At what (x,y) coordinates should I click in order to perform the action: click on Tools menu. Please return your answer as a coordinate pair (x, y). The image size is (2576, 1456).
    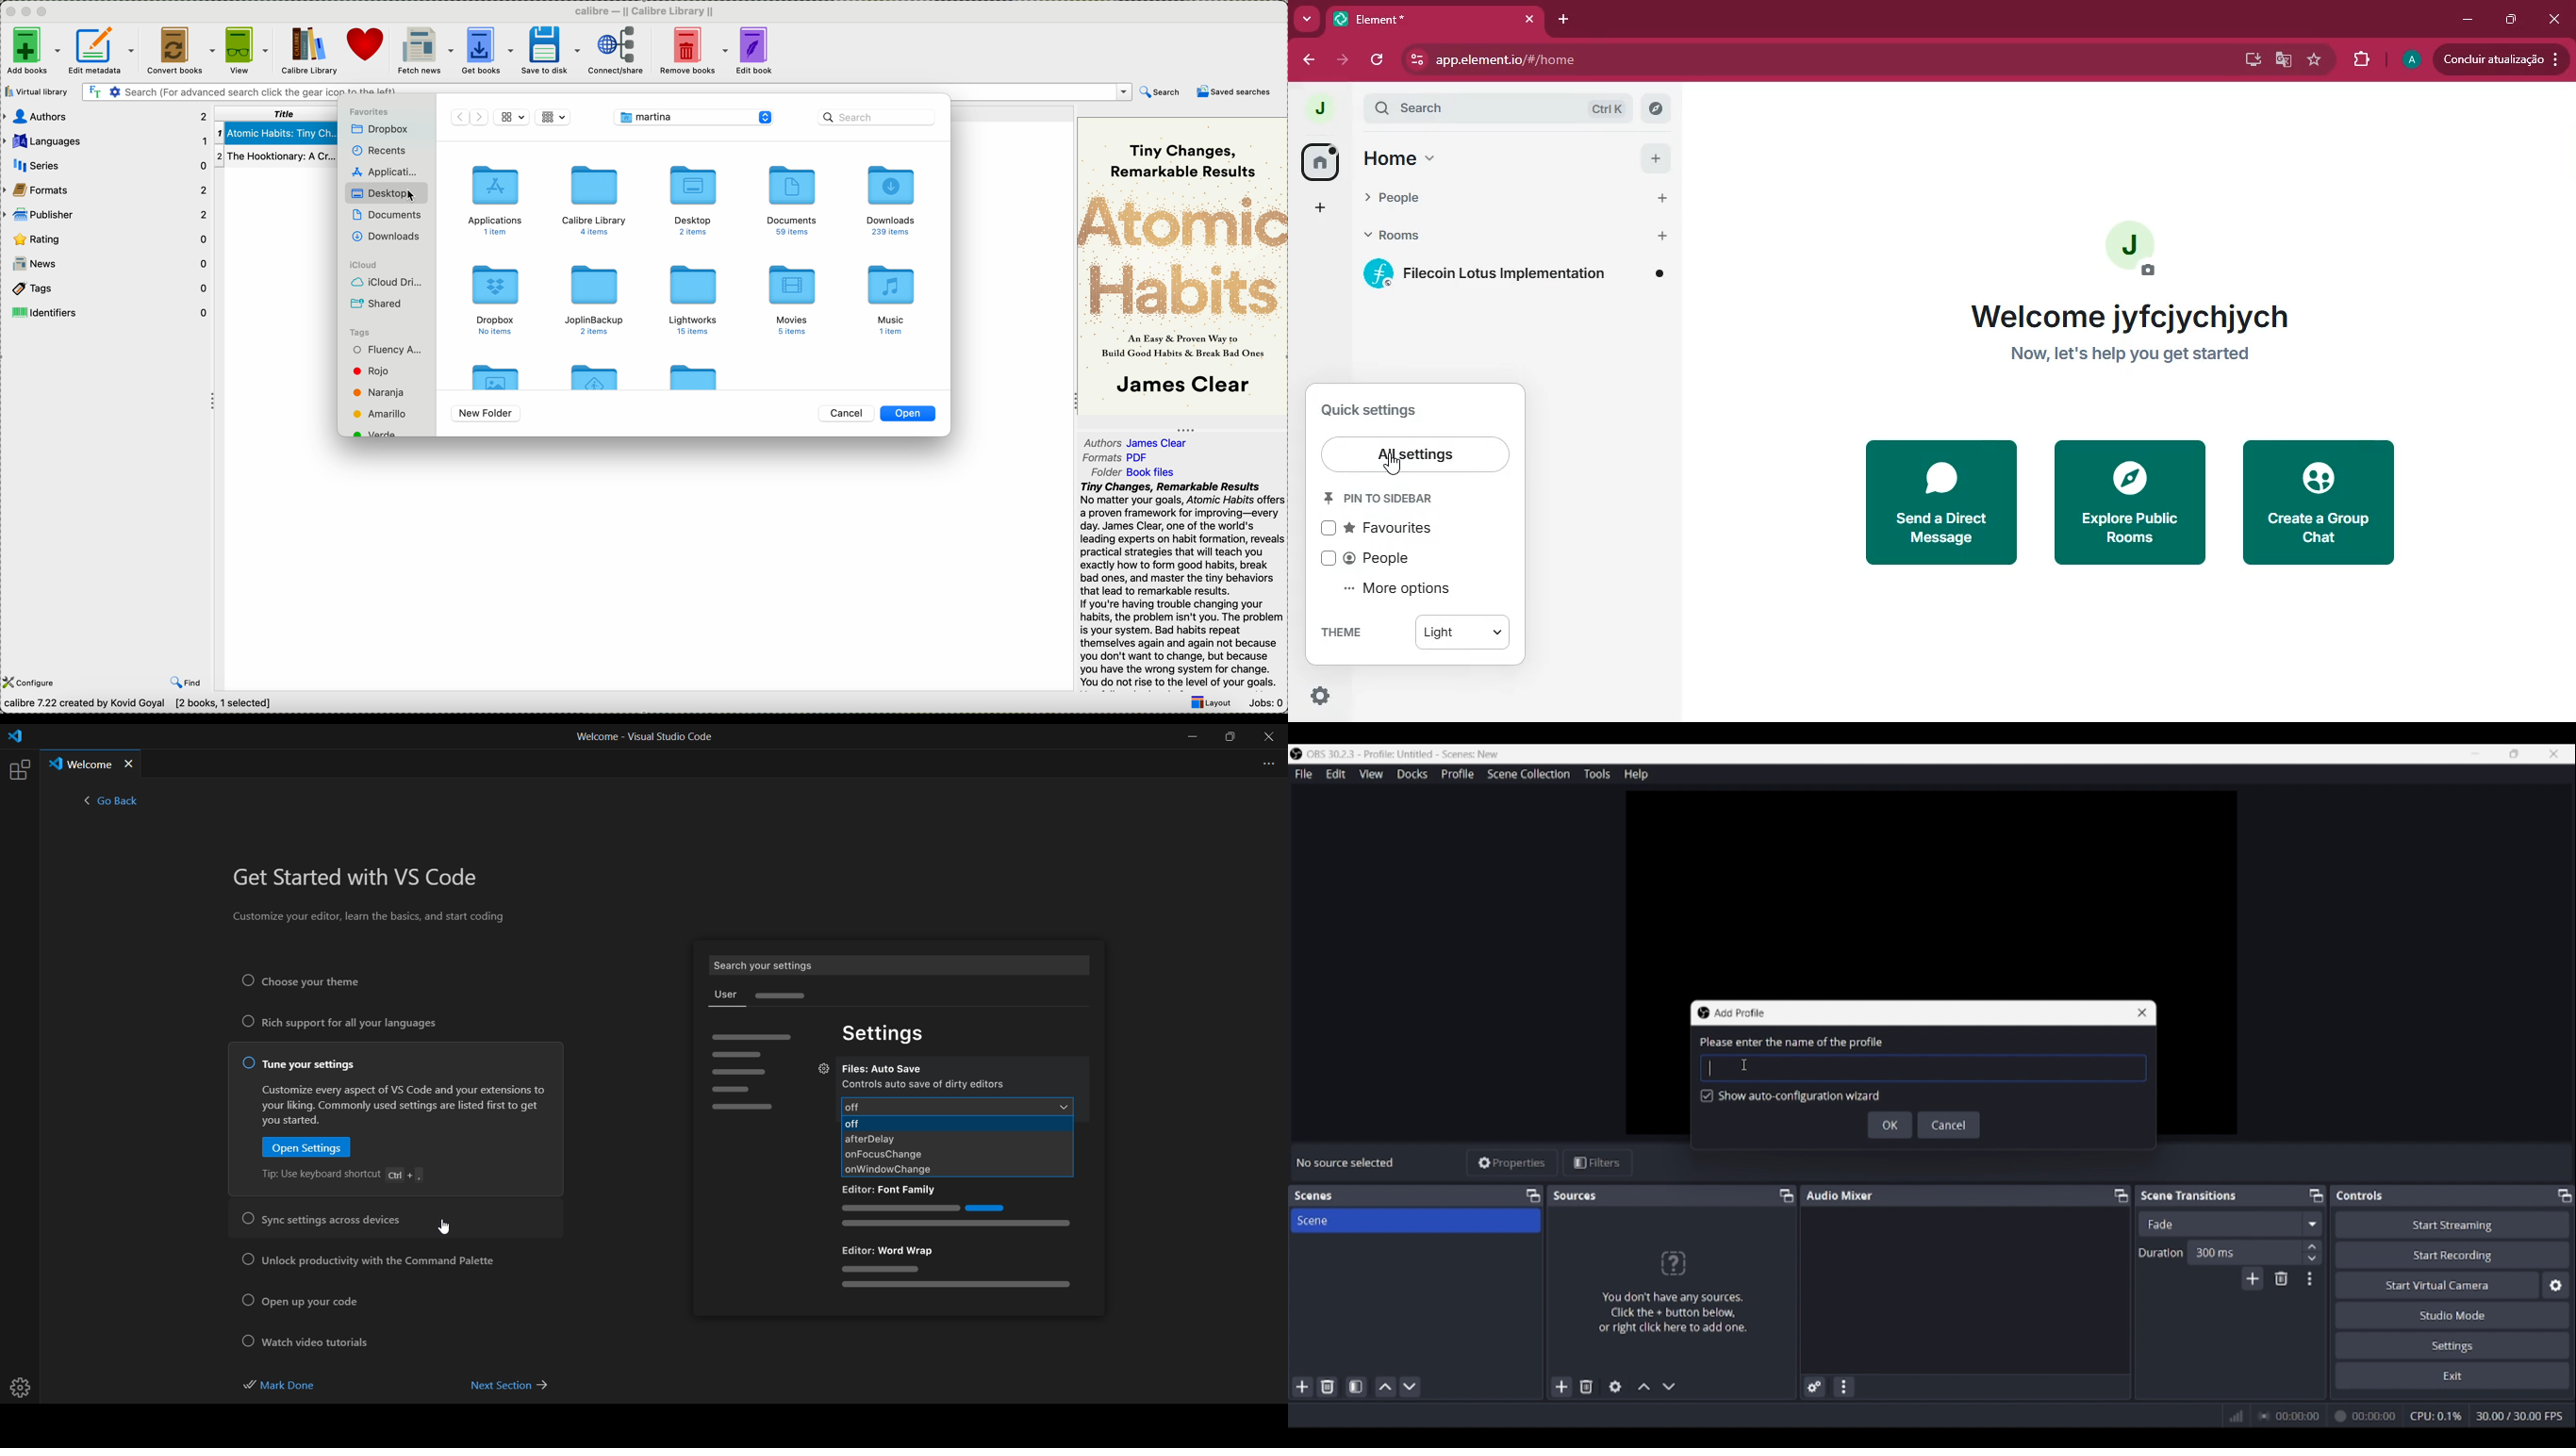
    Looking at the image, I should click on (1596, 774).